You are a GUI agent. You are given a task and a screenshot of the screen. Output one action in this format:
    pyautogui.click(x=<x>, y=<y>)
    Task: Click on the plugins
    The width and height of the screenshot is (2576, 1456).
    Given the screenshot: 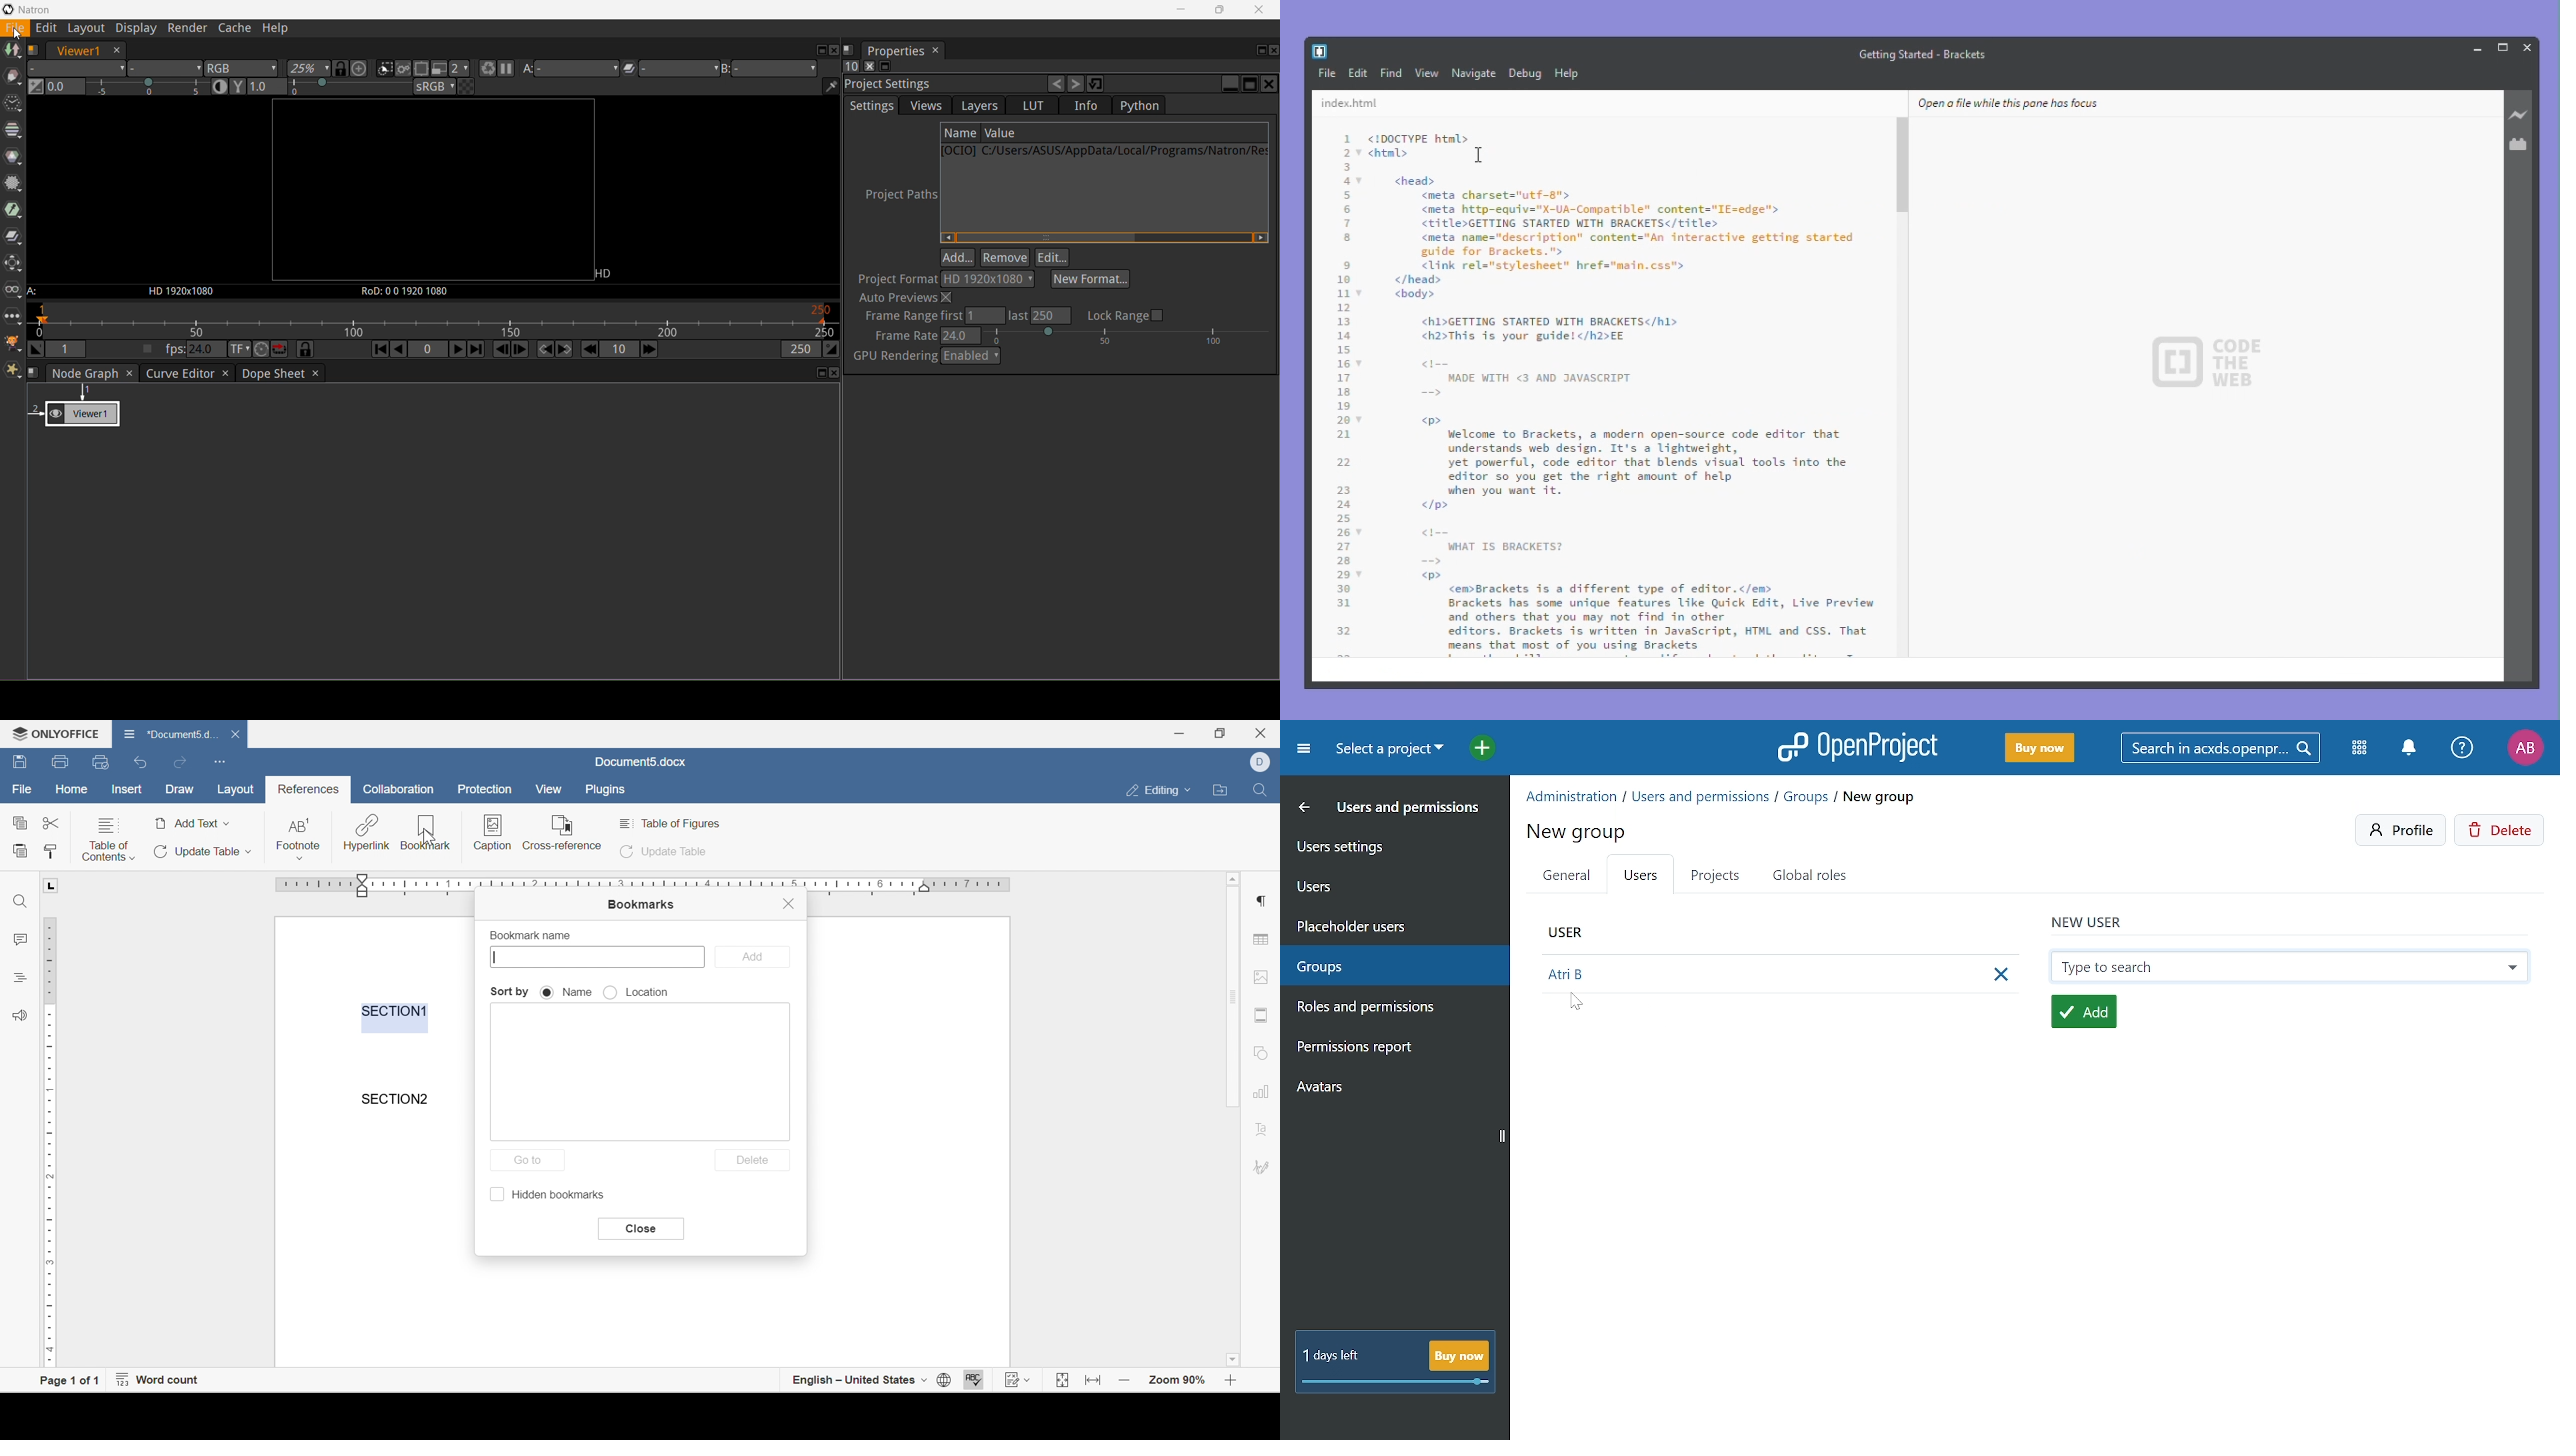 What is the action you would take?
    pyautogui.click(x=606, y=791)
    